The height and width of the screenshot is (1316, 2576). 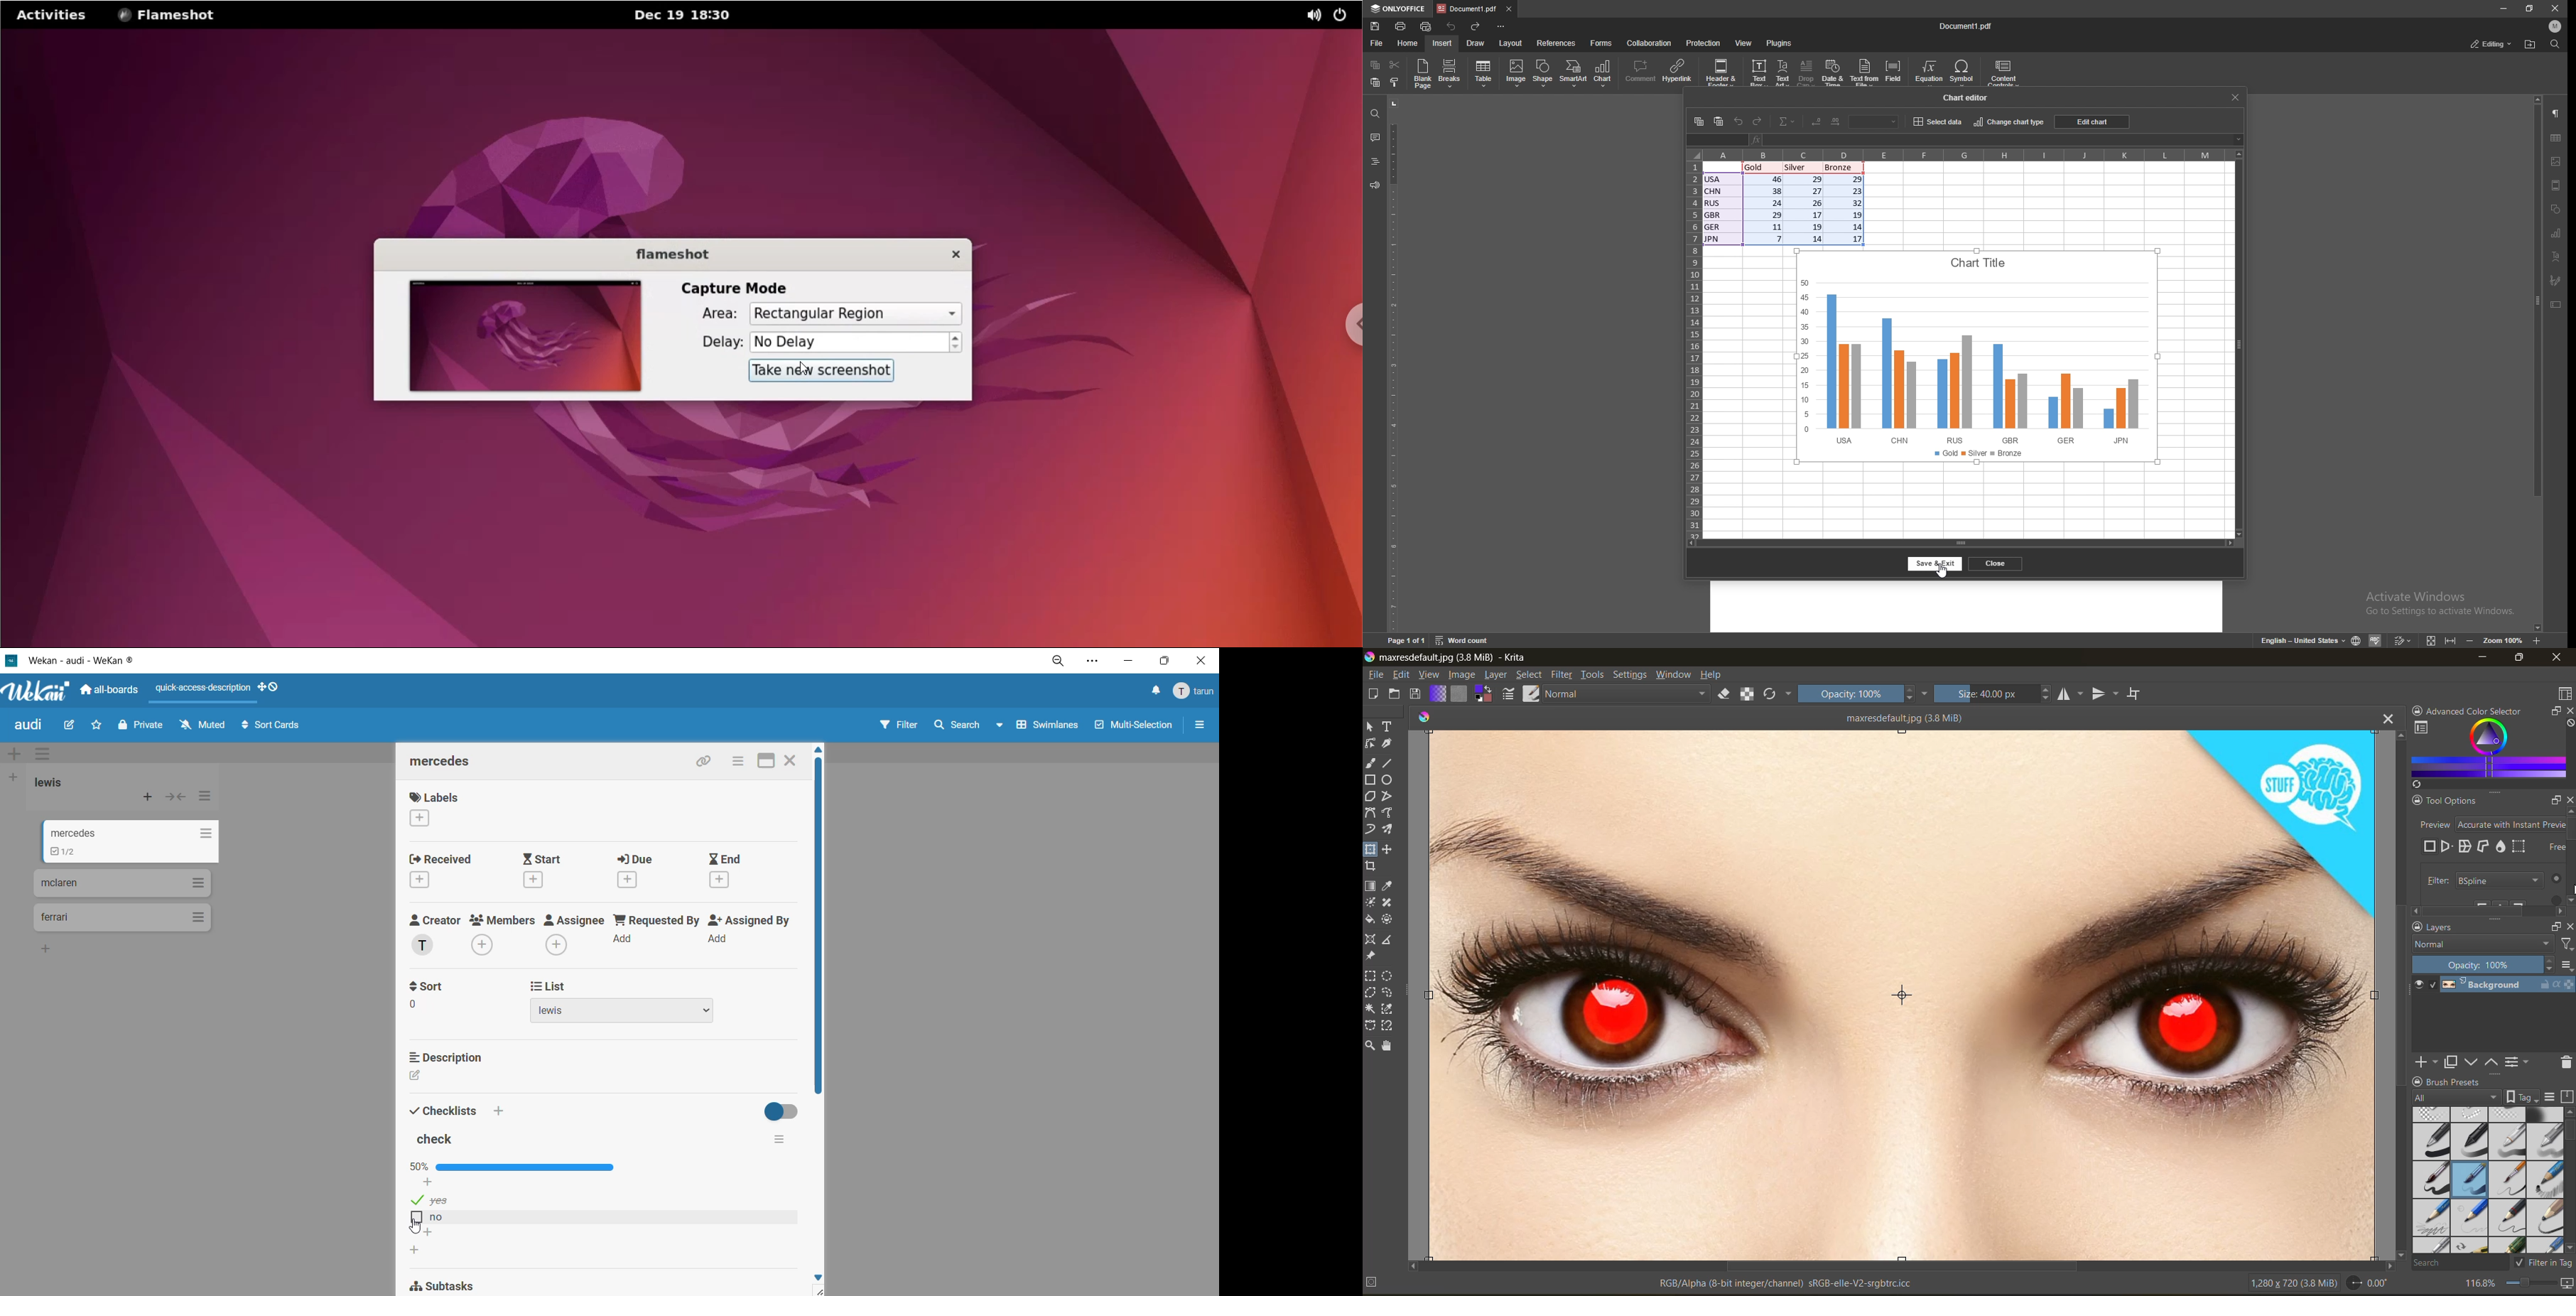 I want to click on mask down, so click(x=2473, y=1061).